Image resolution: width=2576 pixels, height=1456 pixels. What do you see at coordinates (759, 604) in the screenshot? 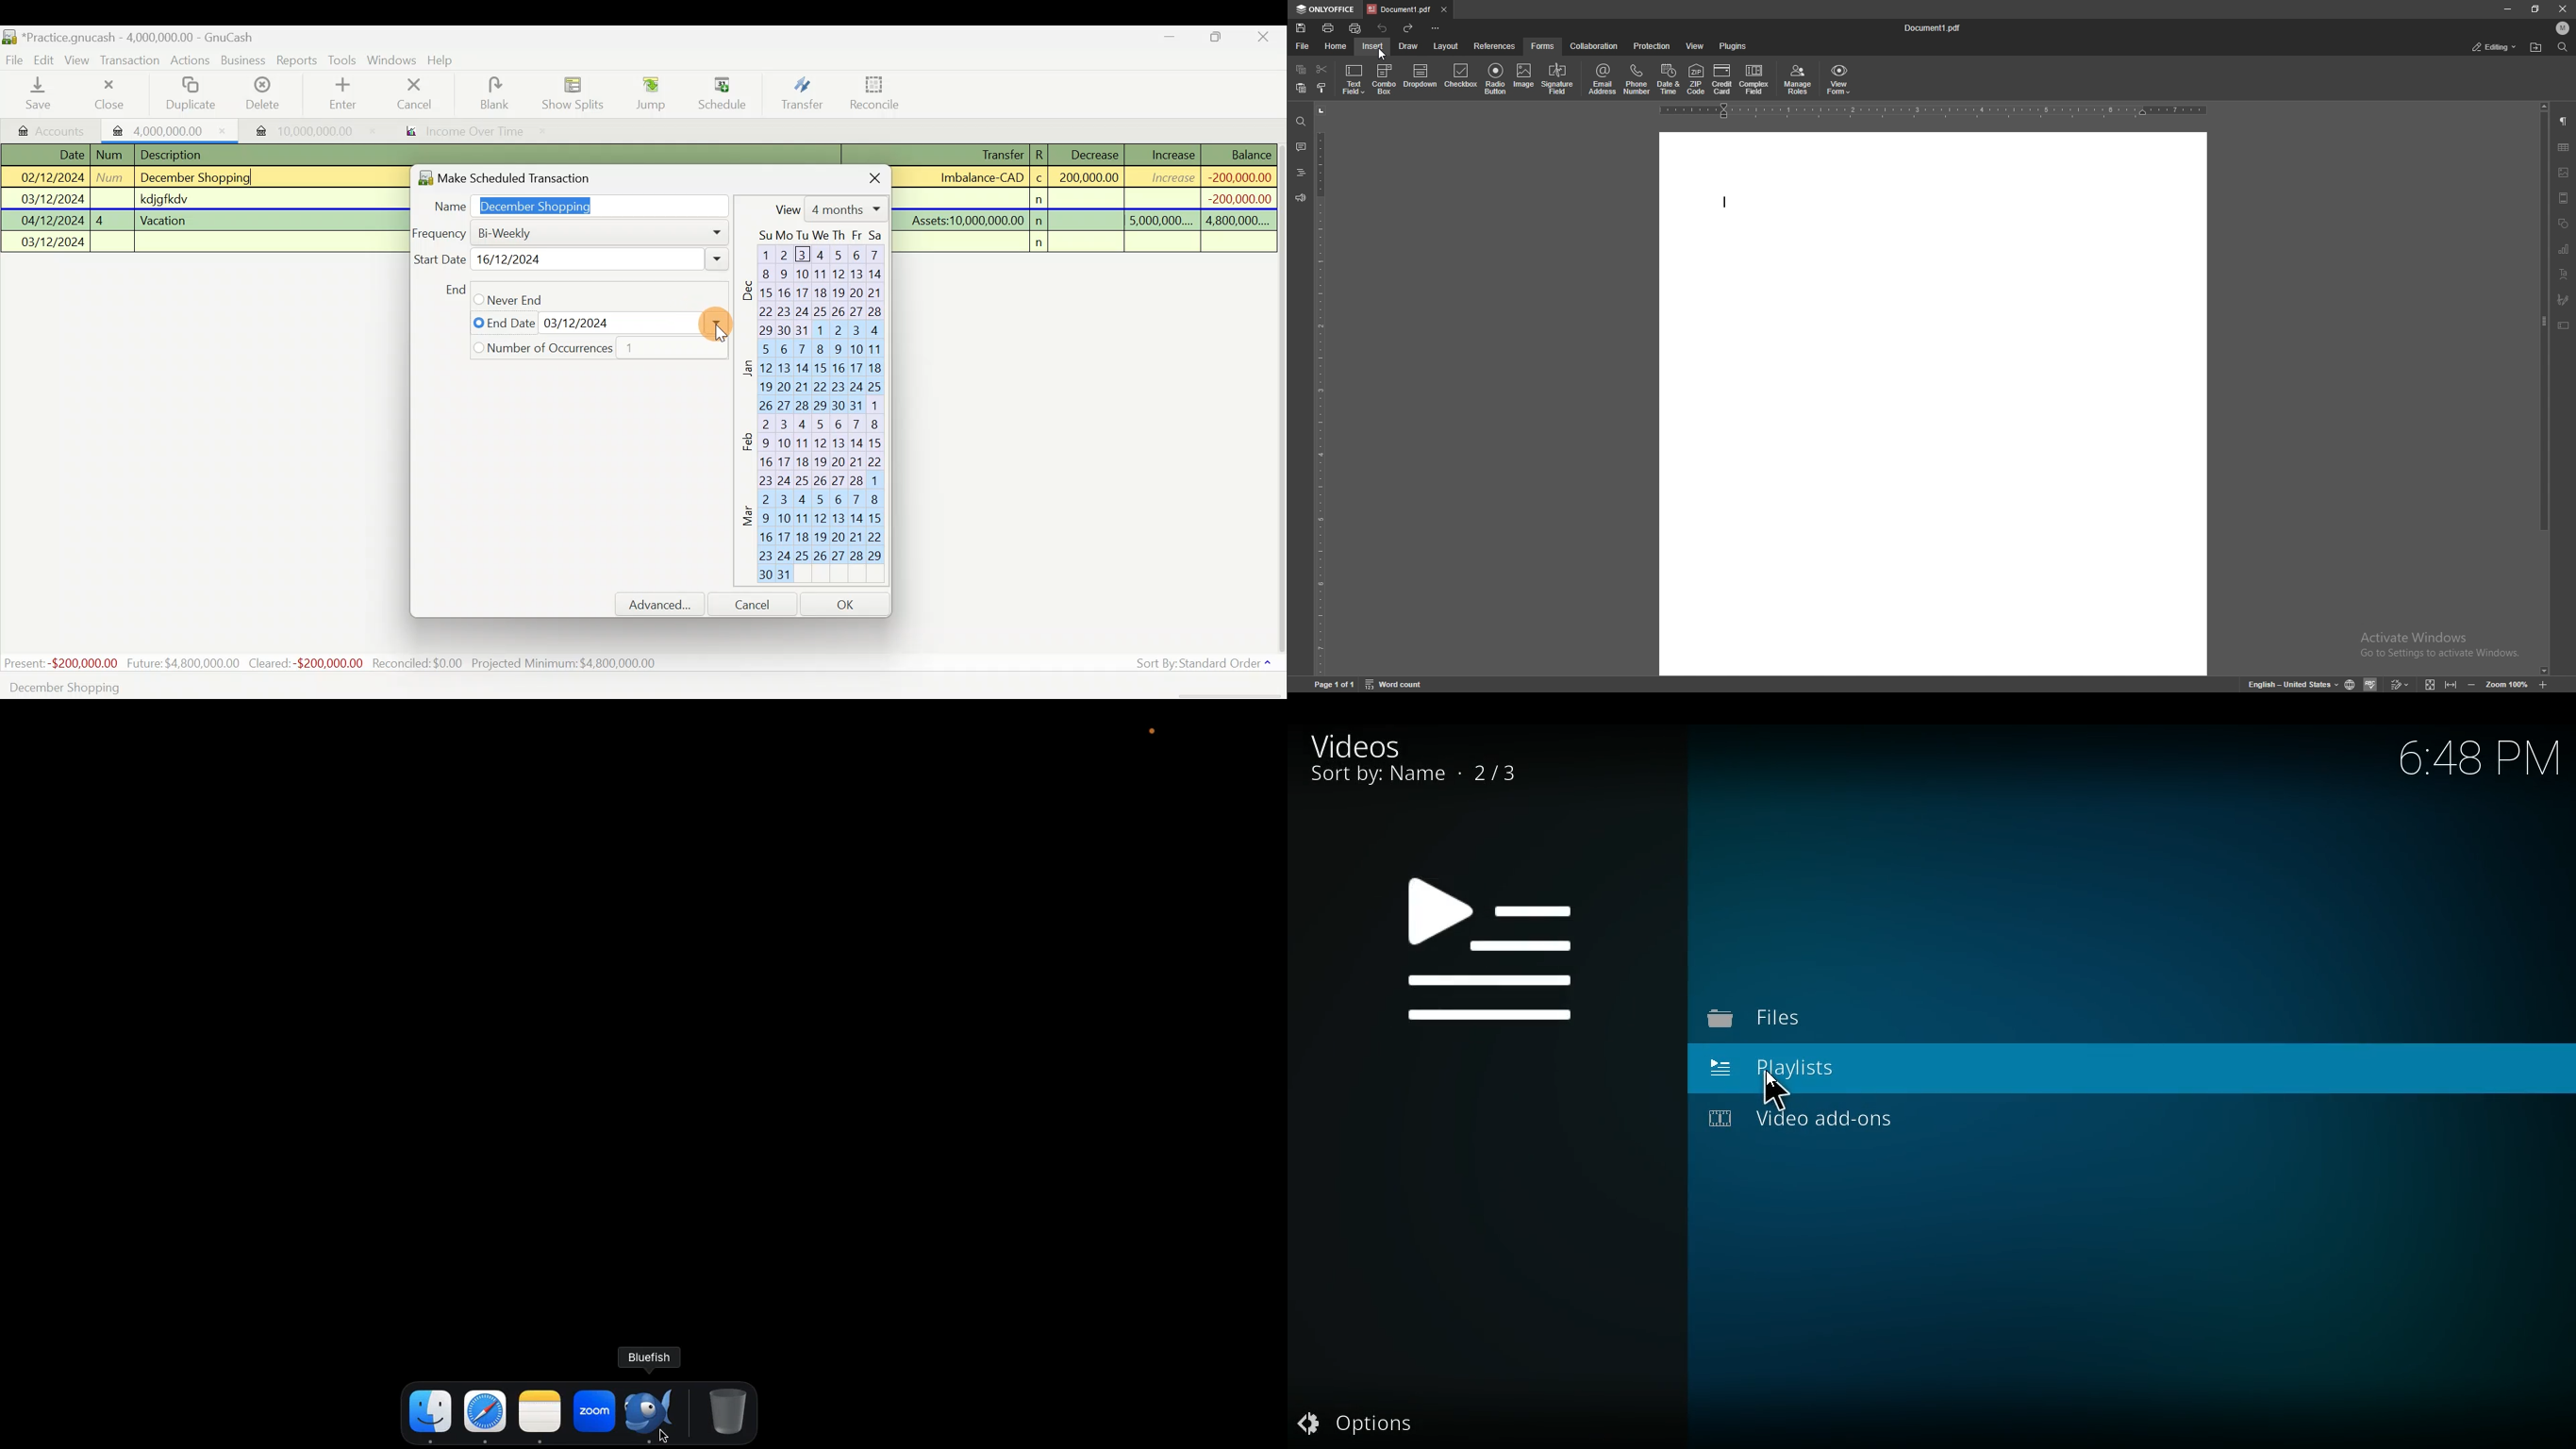
I see `Cancel` at bounding box center [759, 604].